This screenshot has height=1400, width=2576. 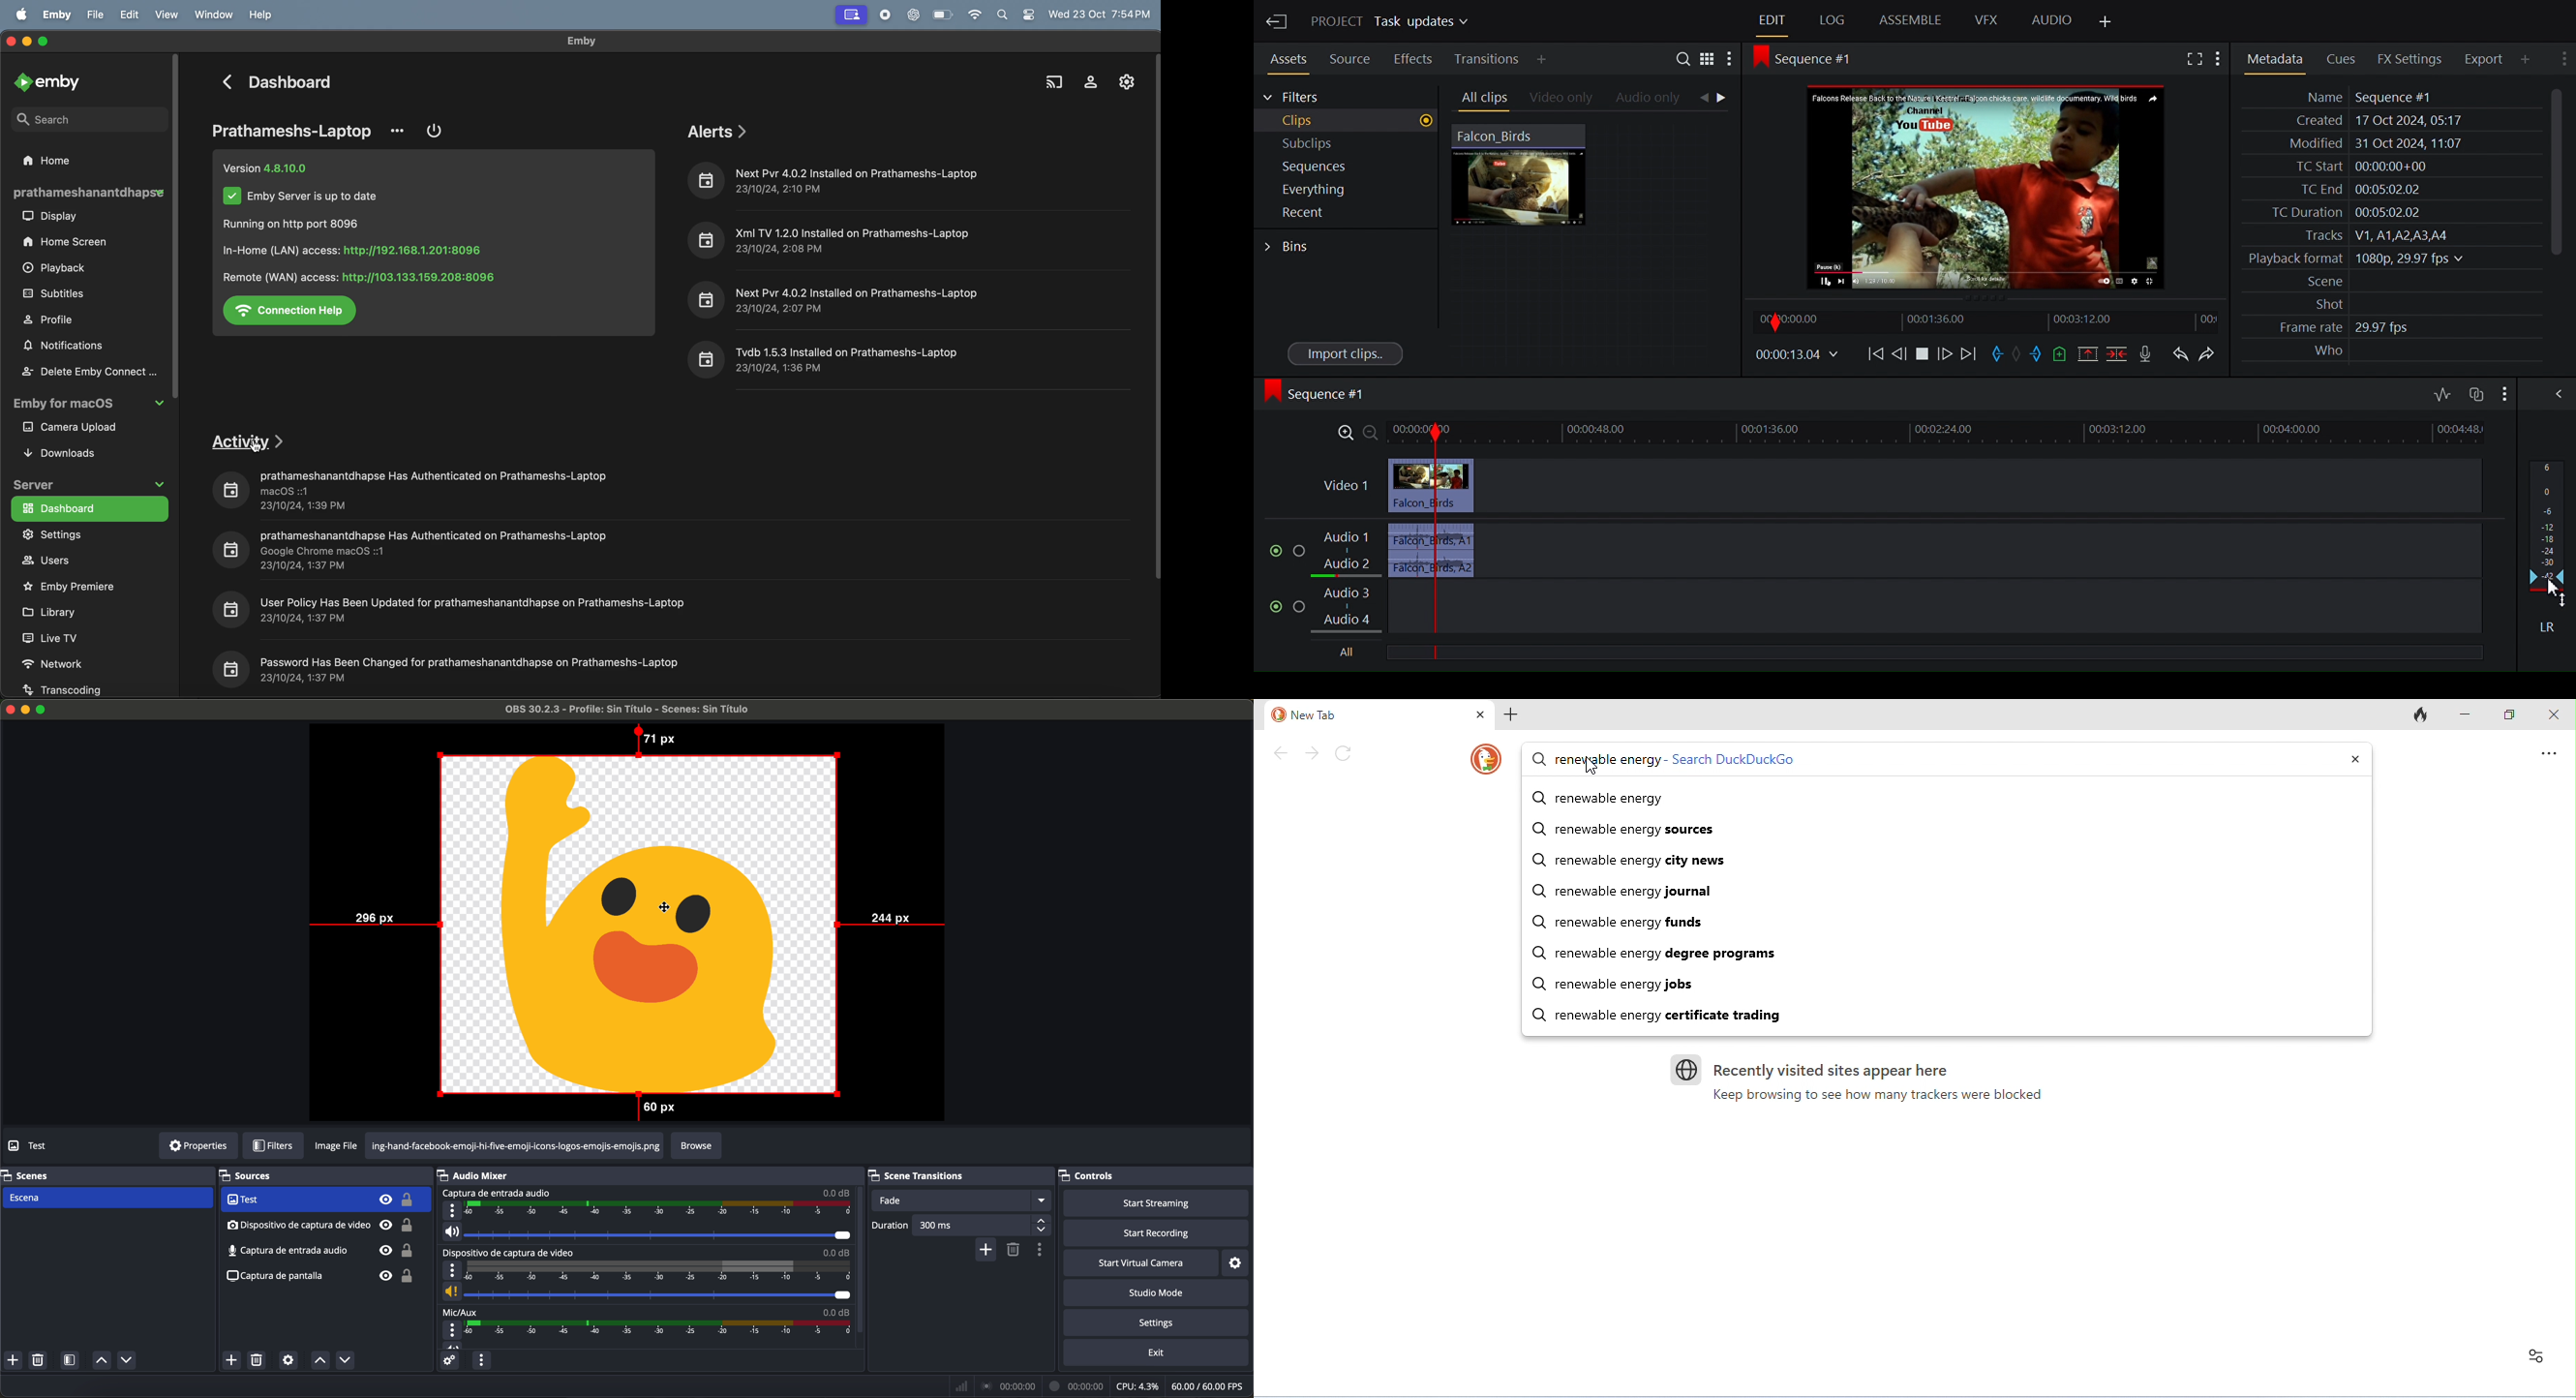 I want to click on 00.00.13.04, so click(x=1797, y=356).